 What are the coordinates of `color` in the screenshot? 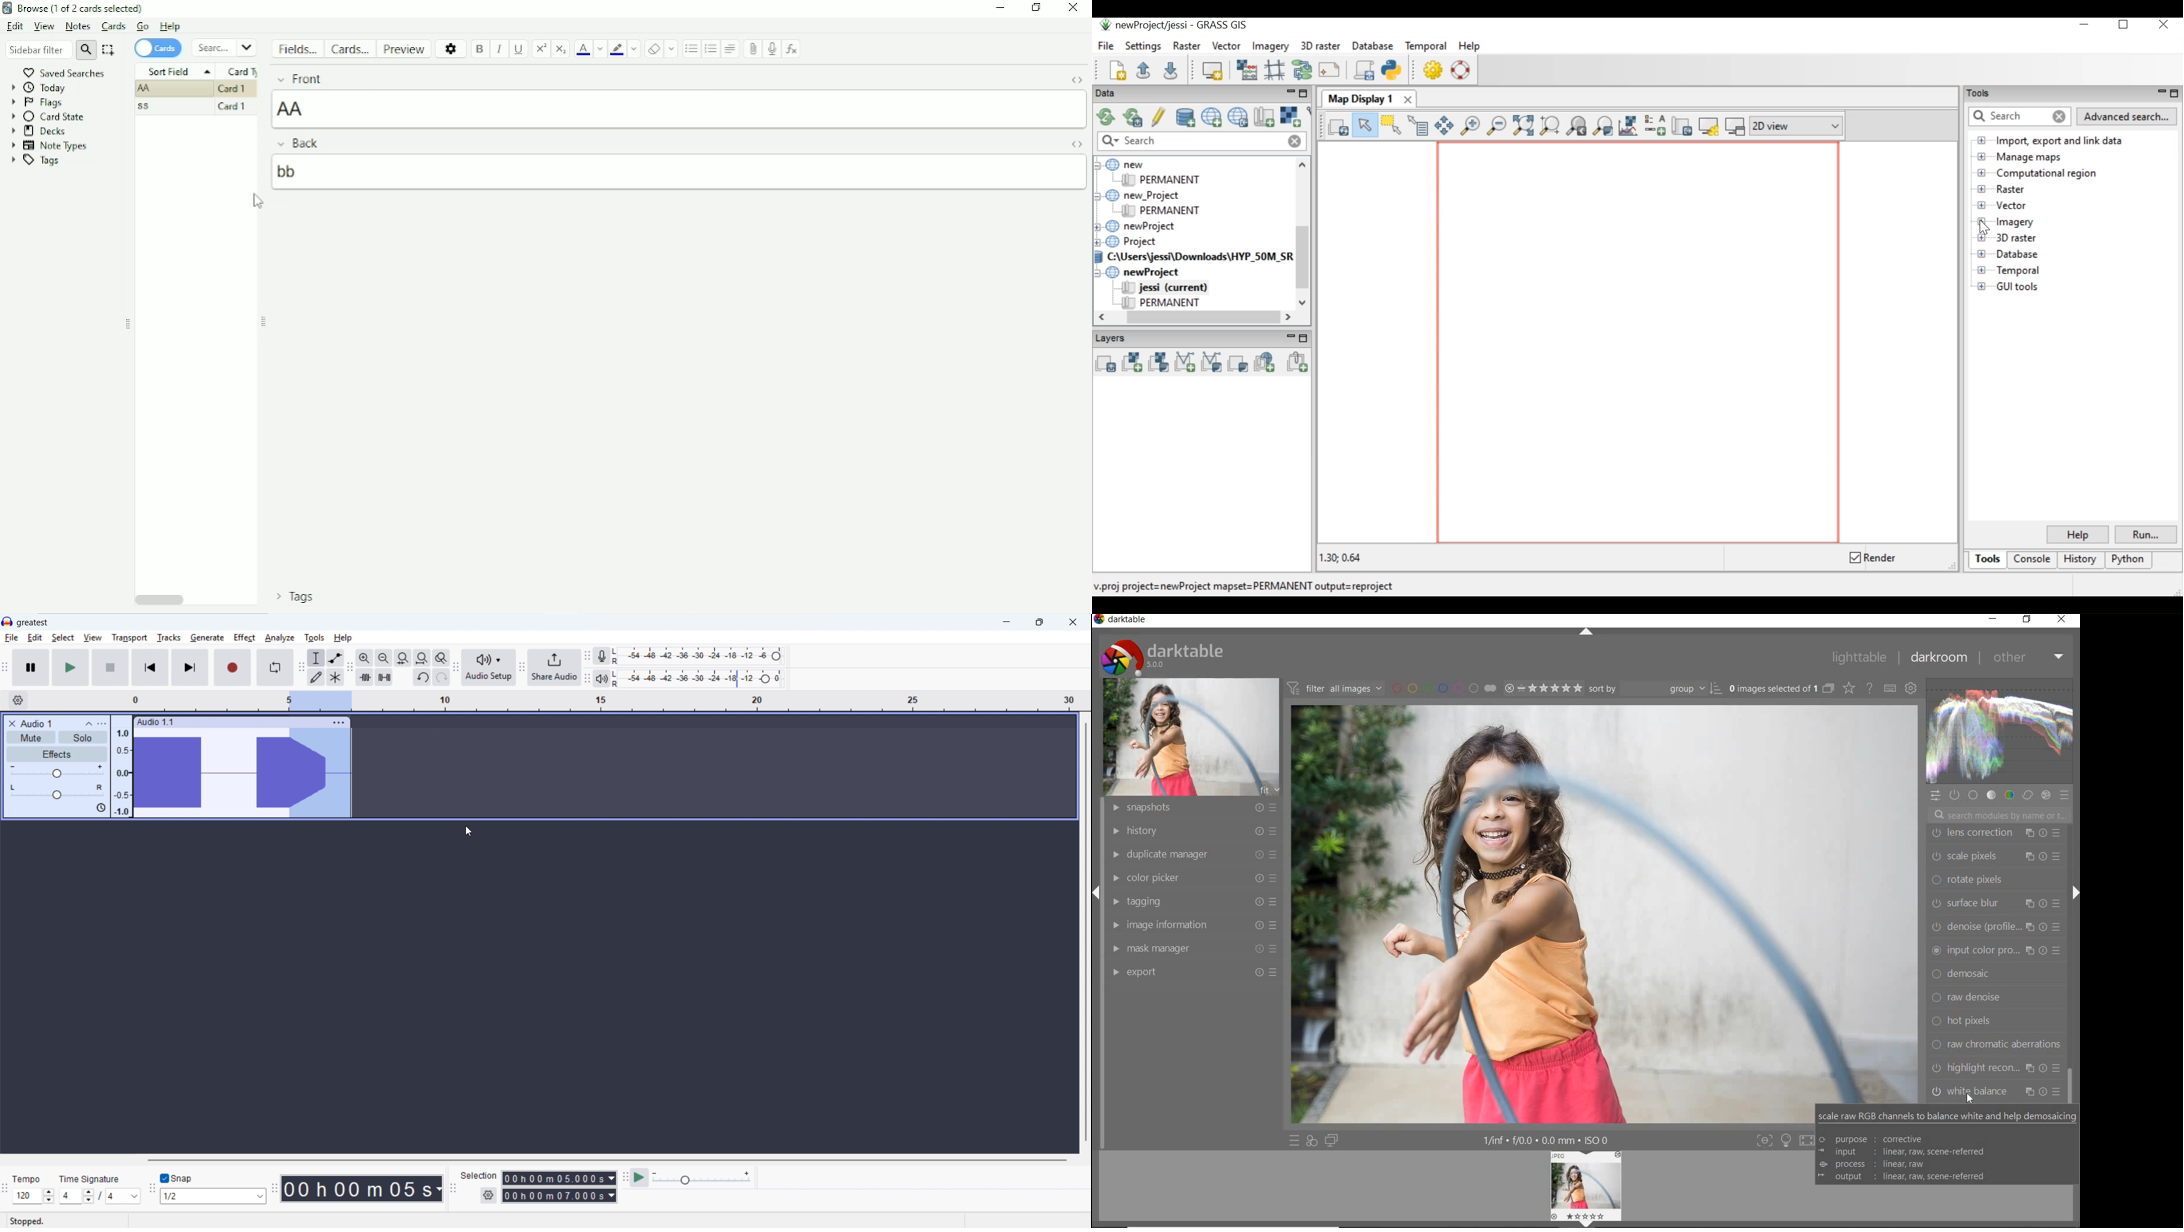 It's located at (2008, 795).